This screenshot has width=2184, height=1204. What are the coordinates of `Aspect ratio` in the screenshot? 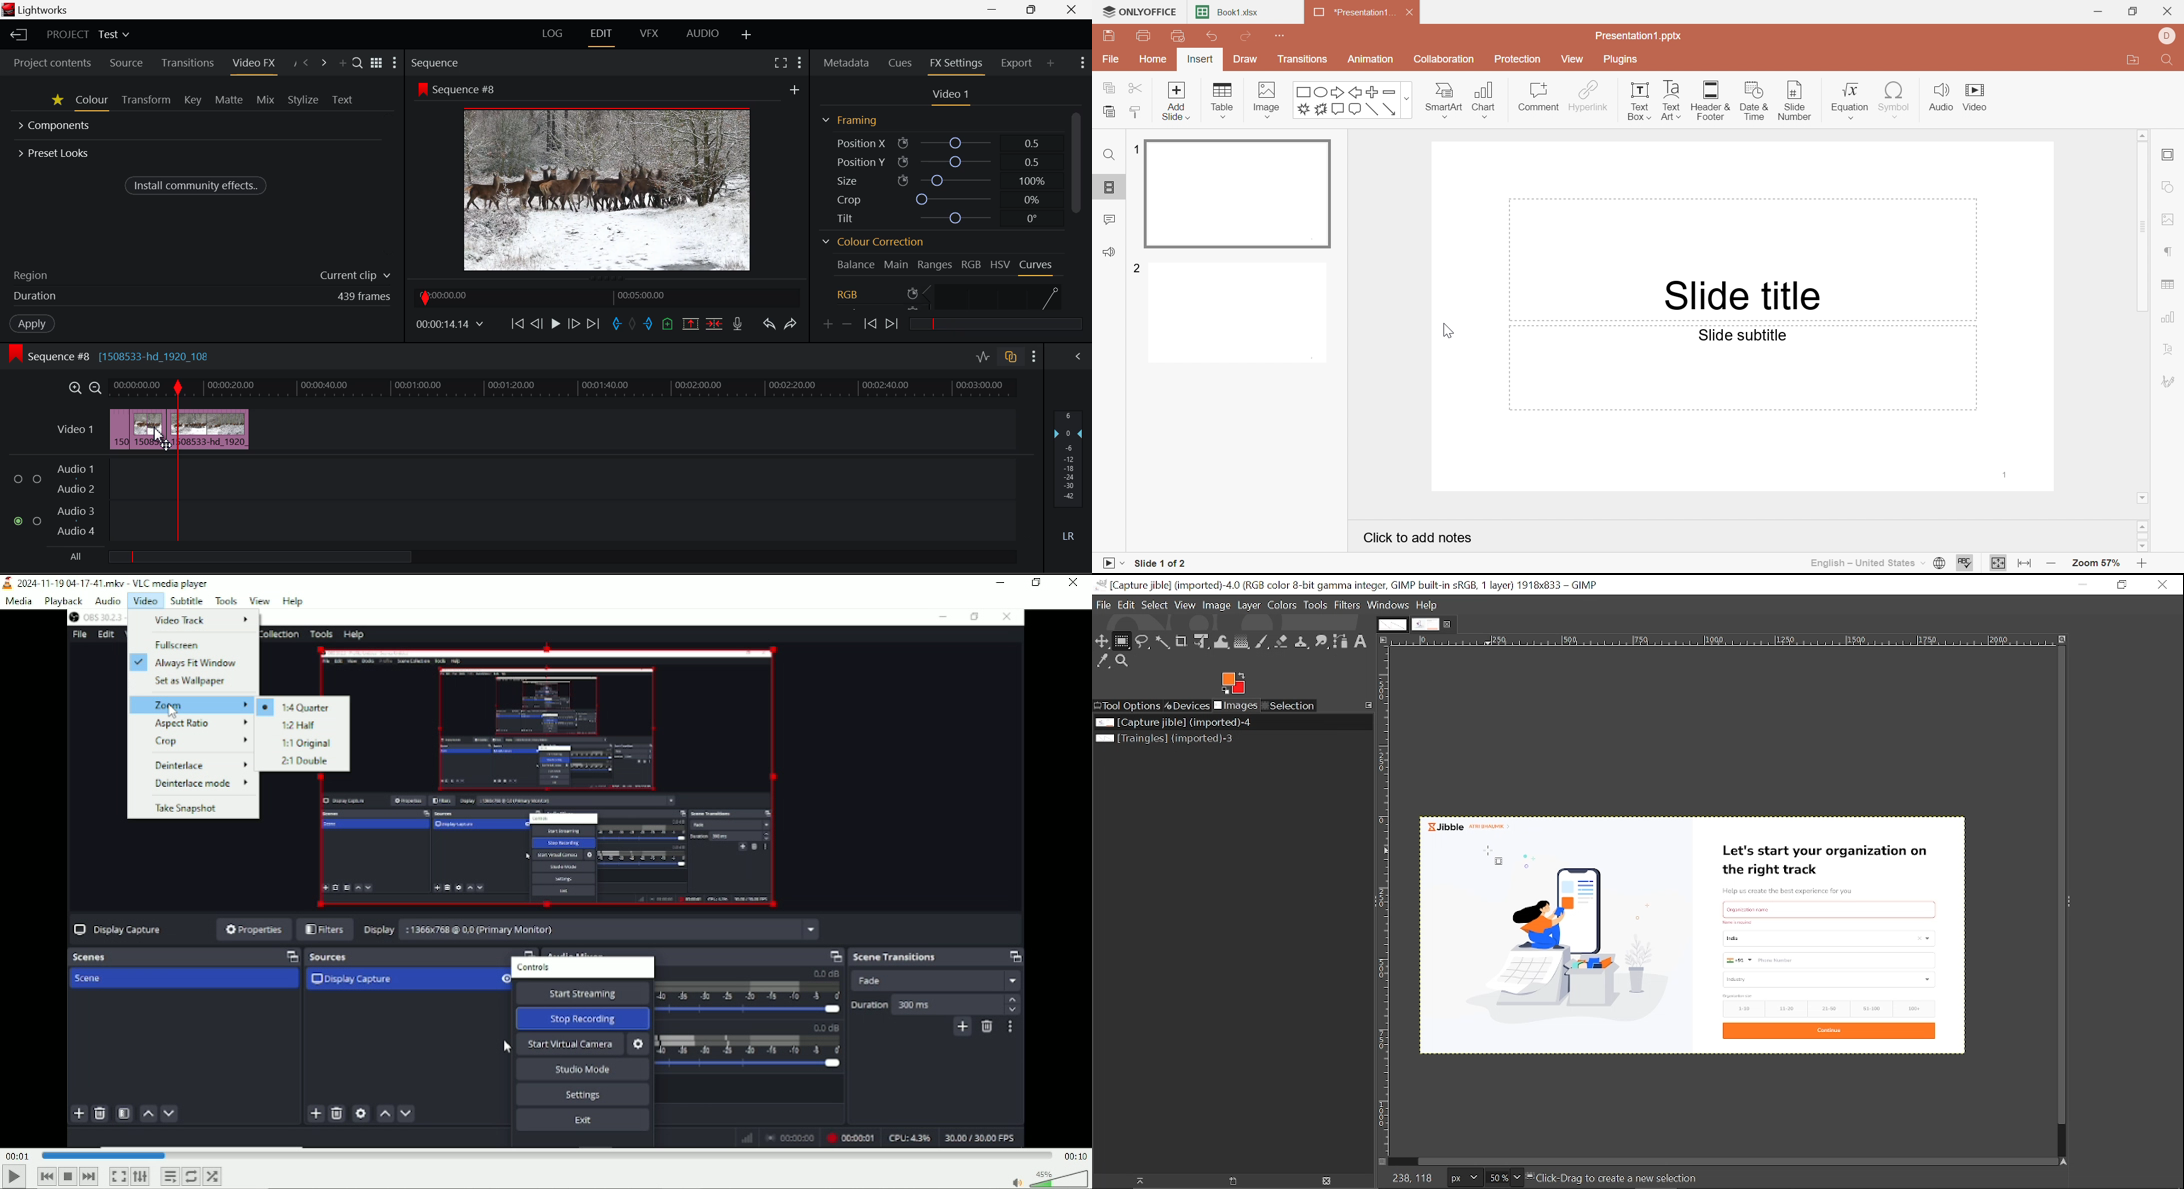 It's located at (201, 723).